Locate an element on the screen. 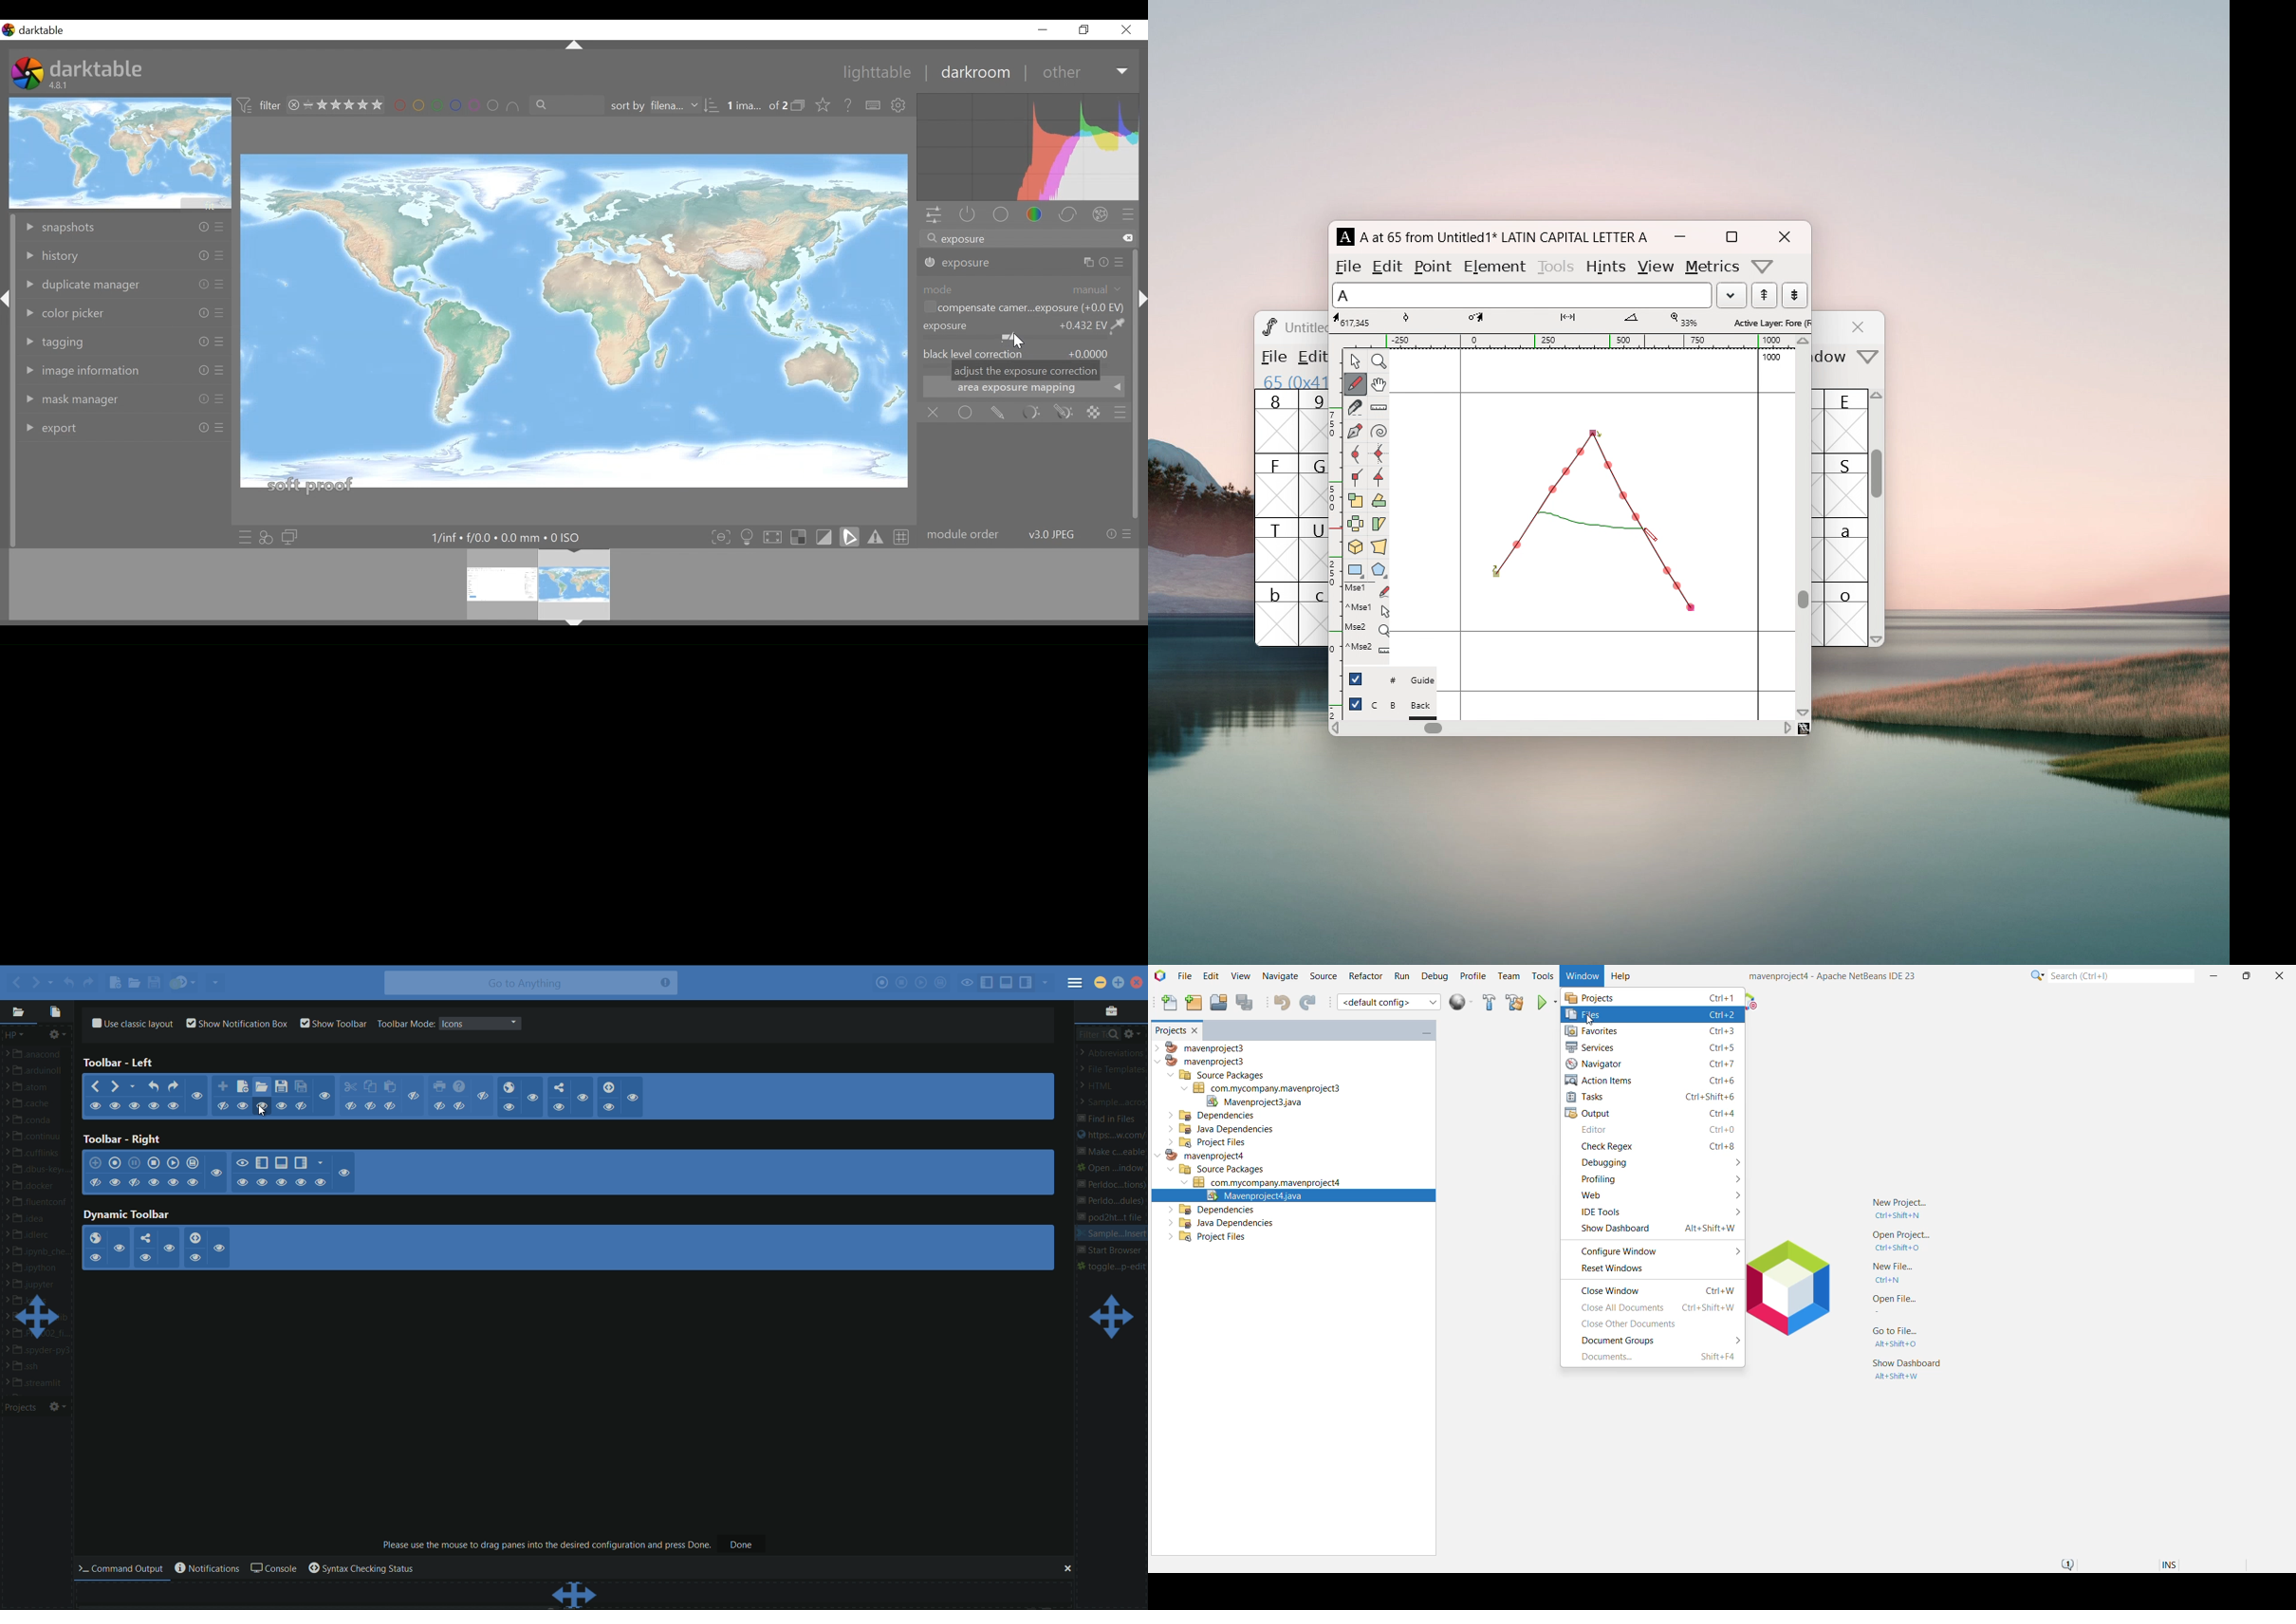  scroll left is located at coordinates (1335, 731).